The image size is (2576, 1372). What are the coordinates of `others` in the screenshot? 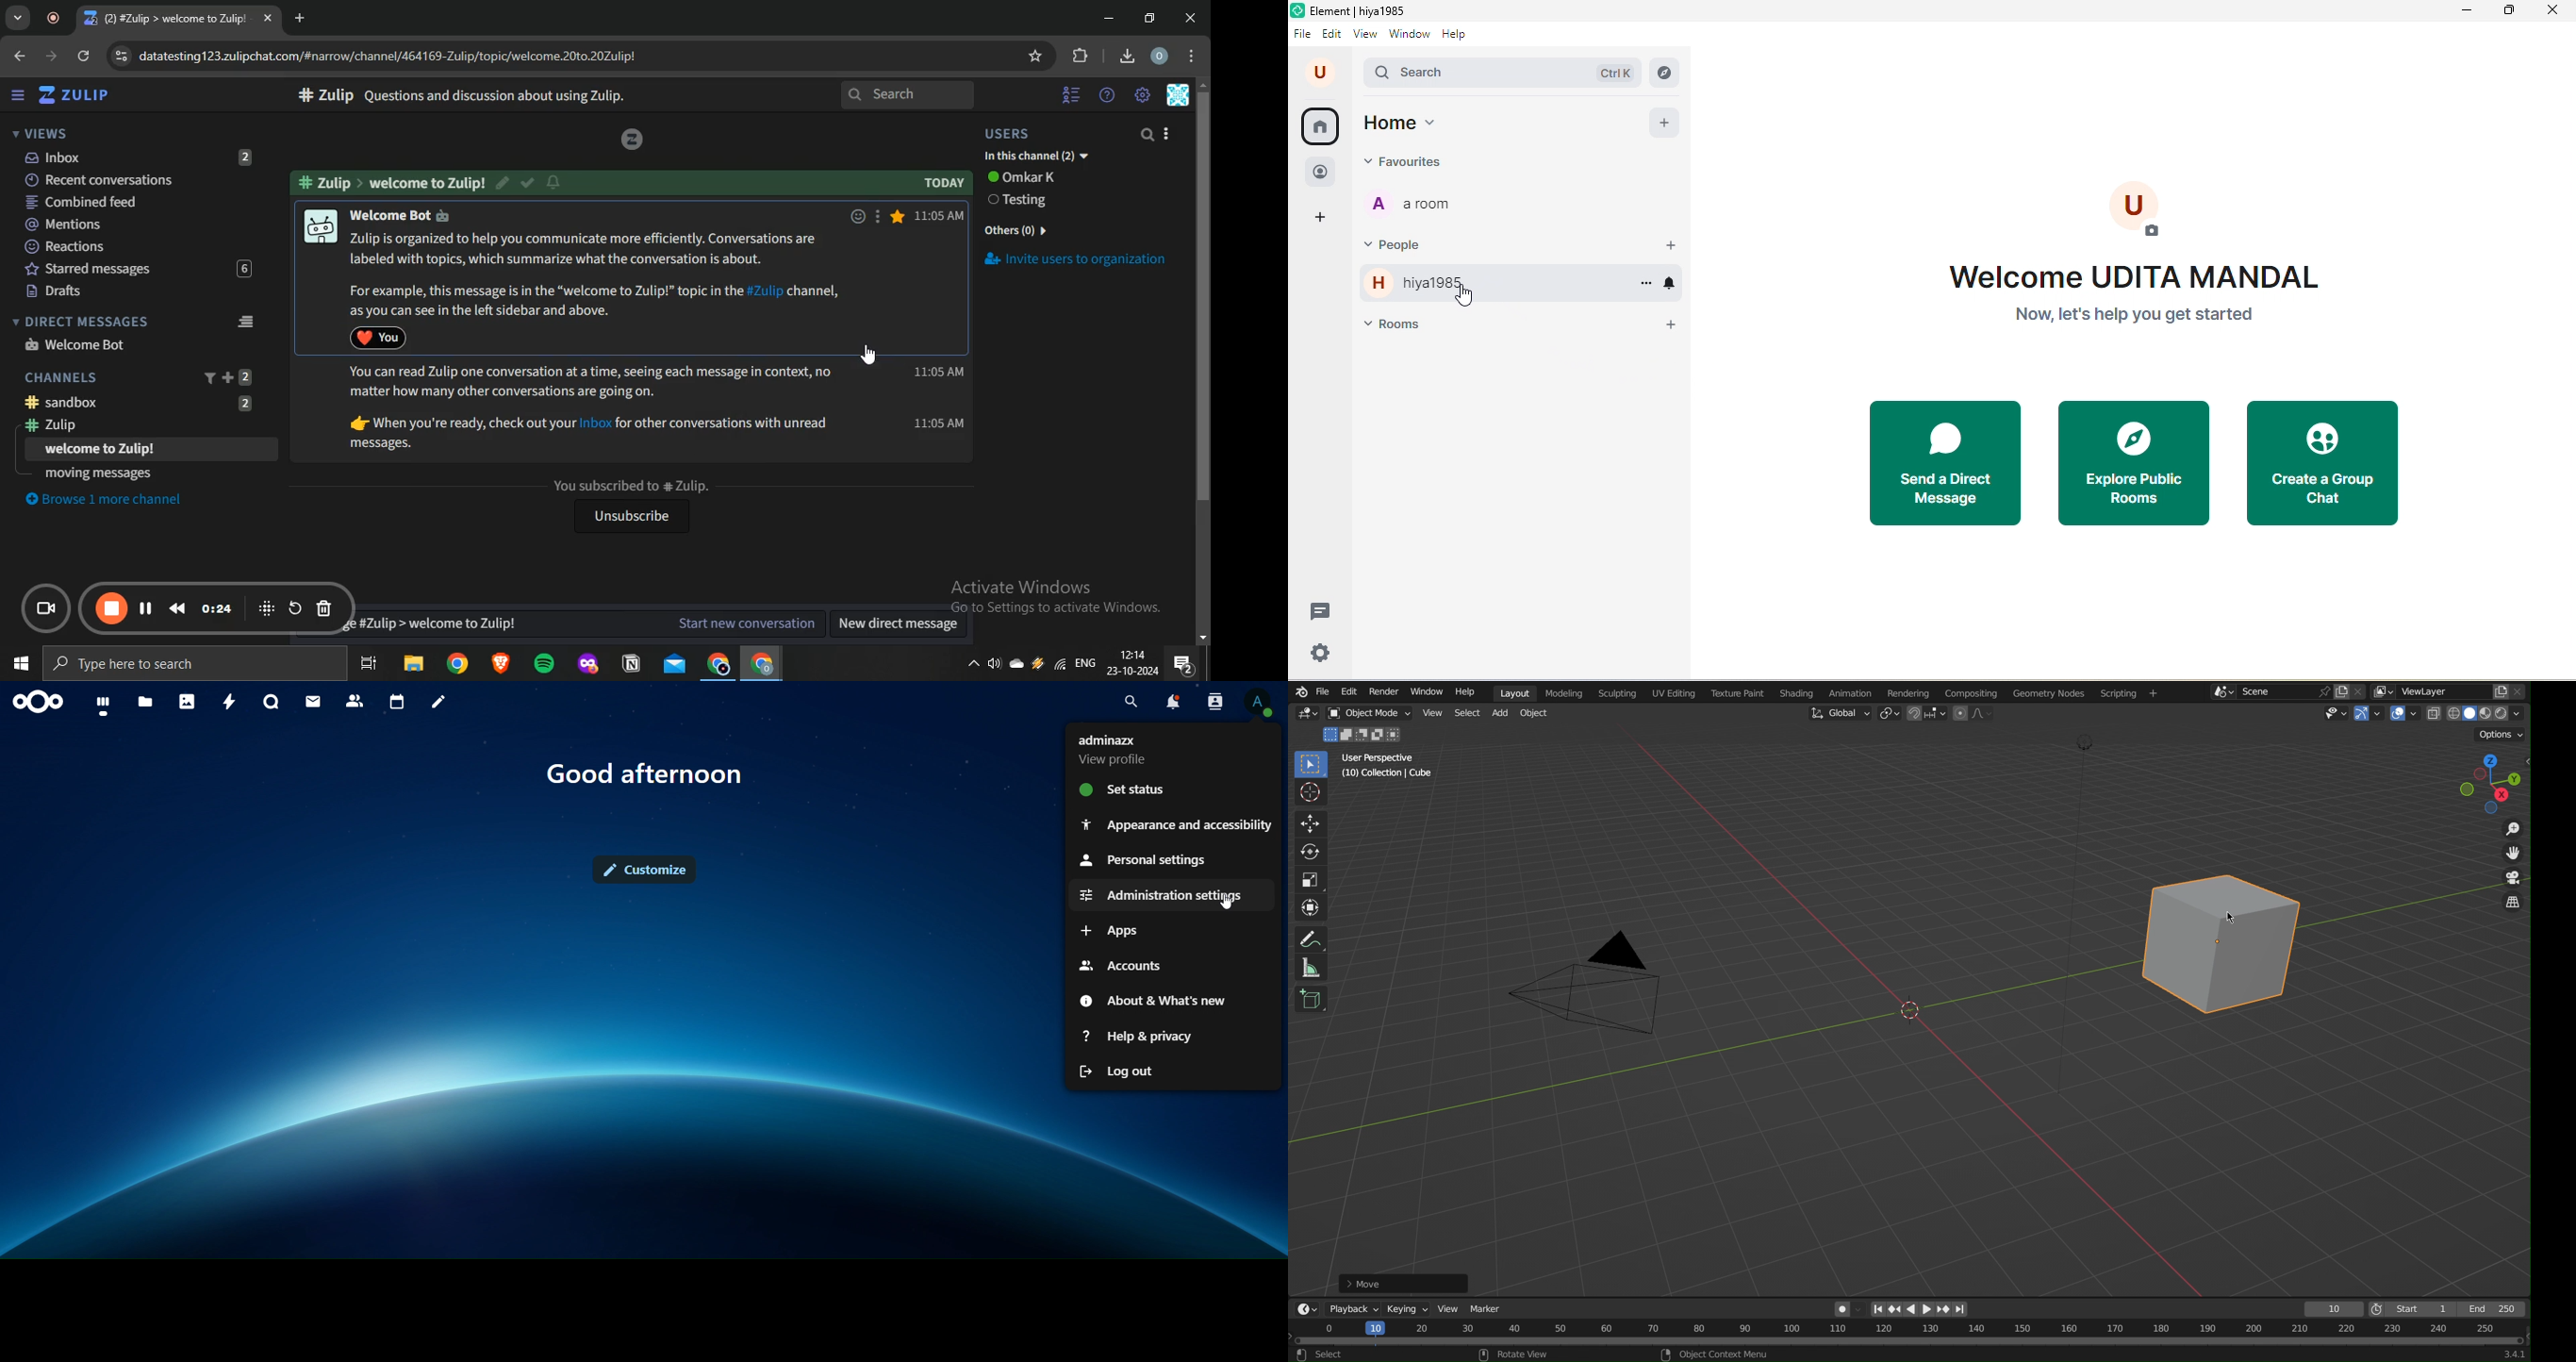 It's located at (1019, 228).